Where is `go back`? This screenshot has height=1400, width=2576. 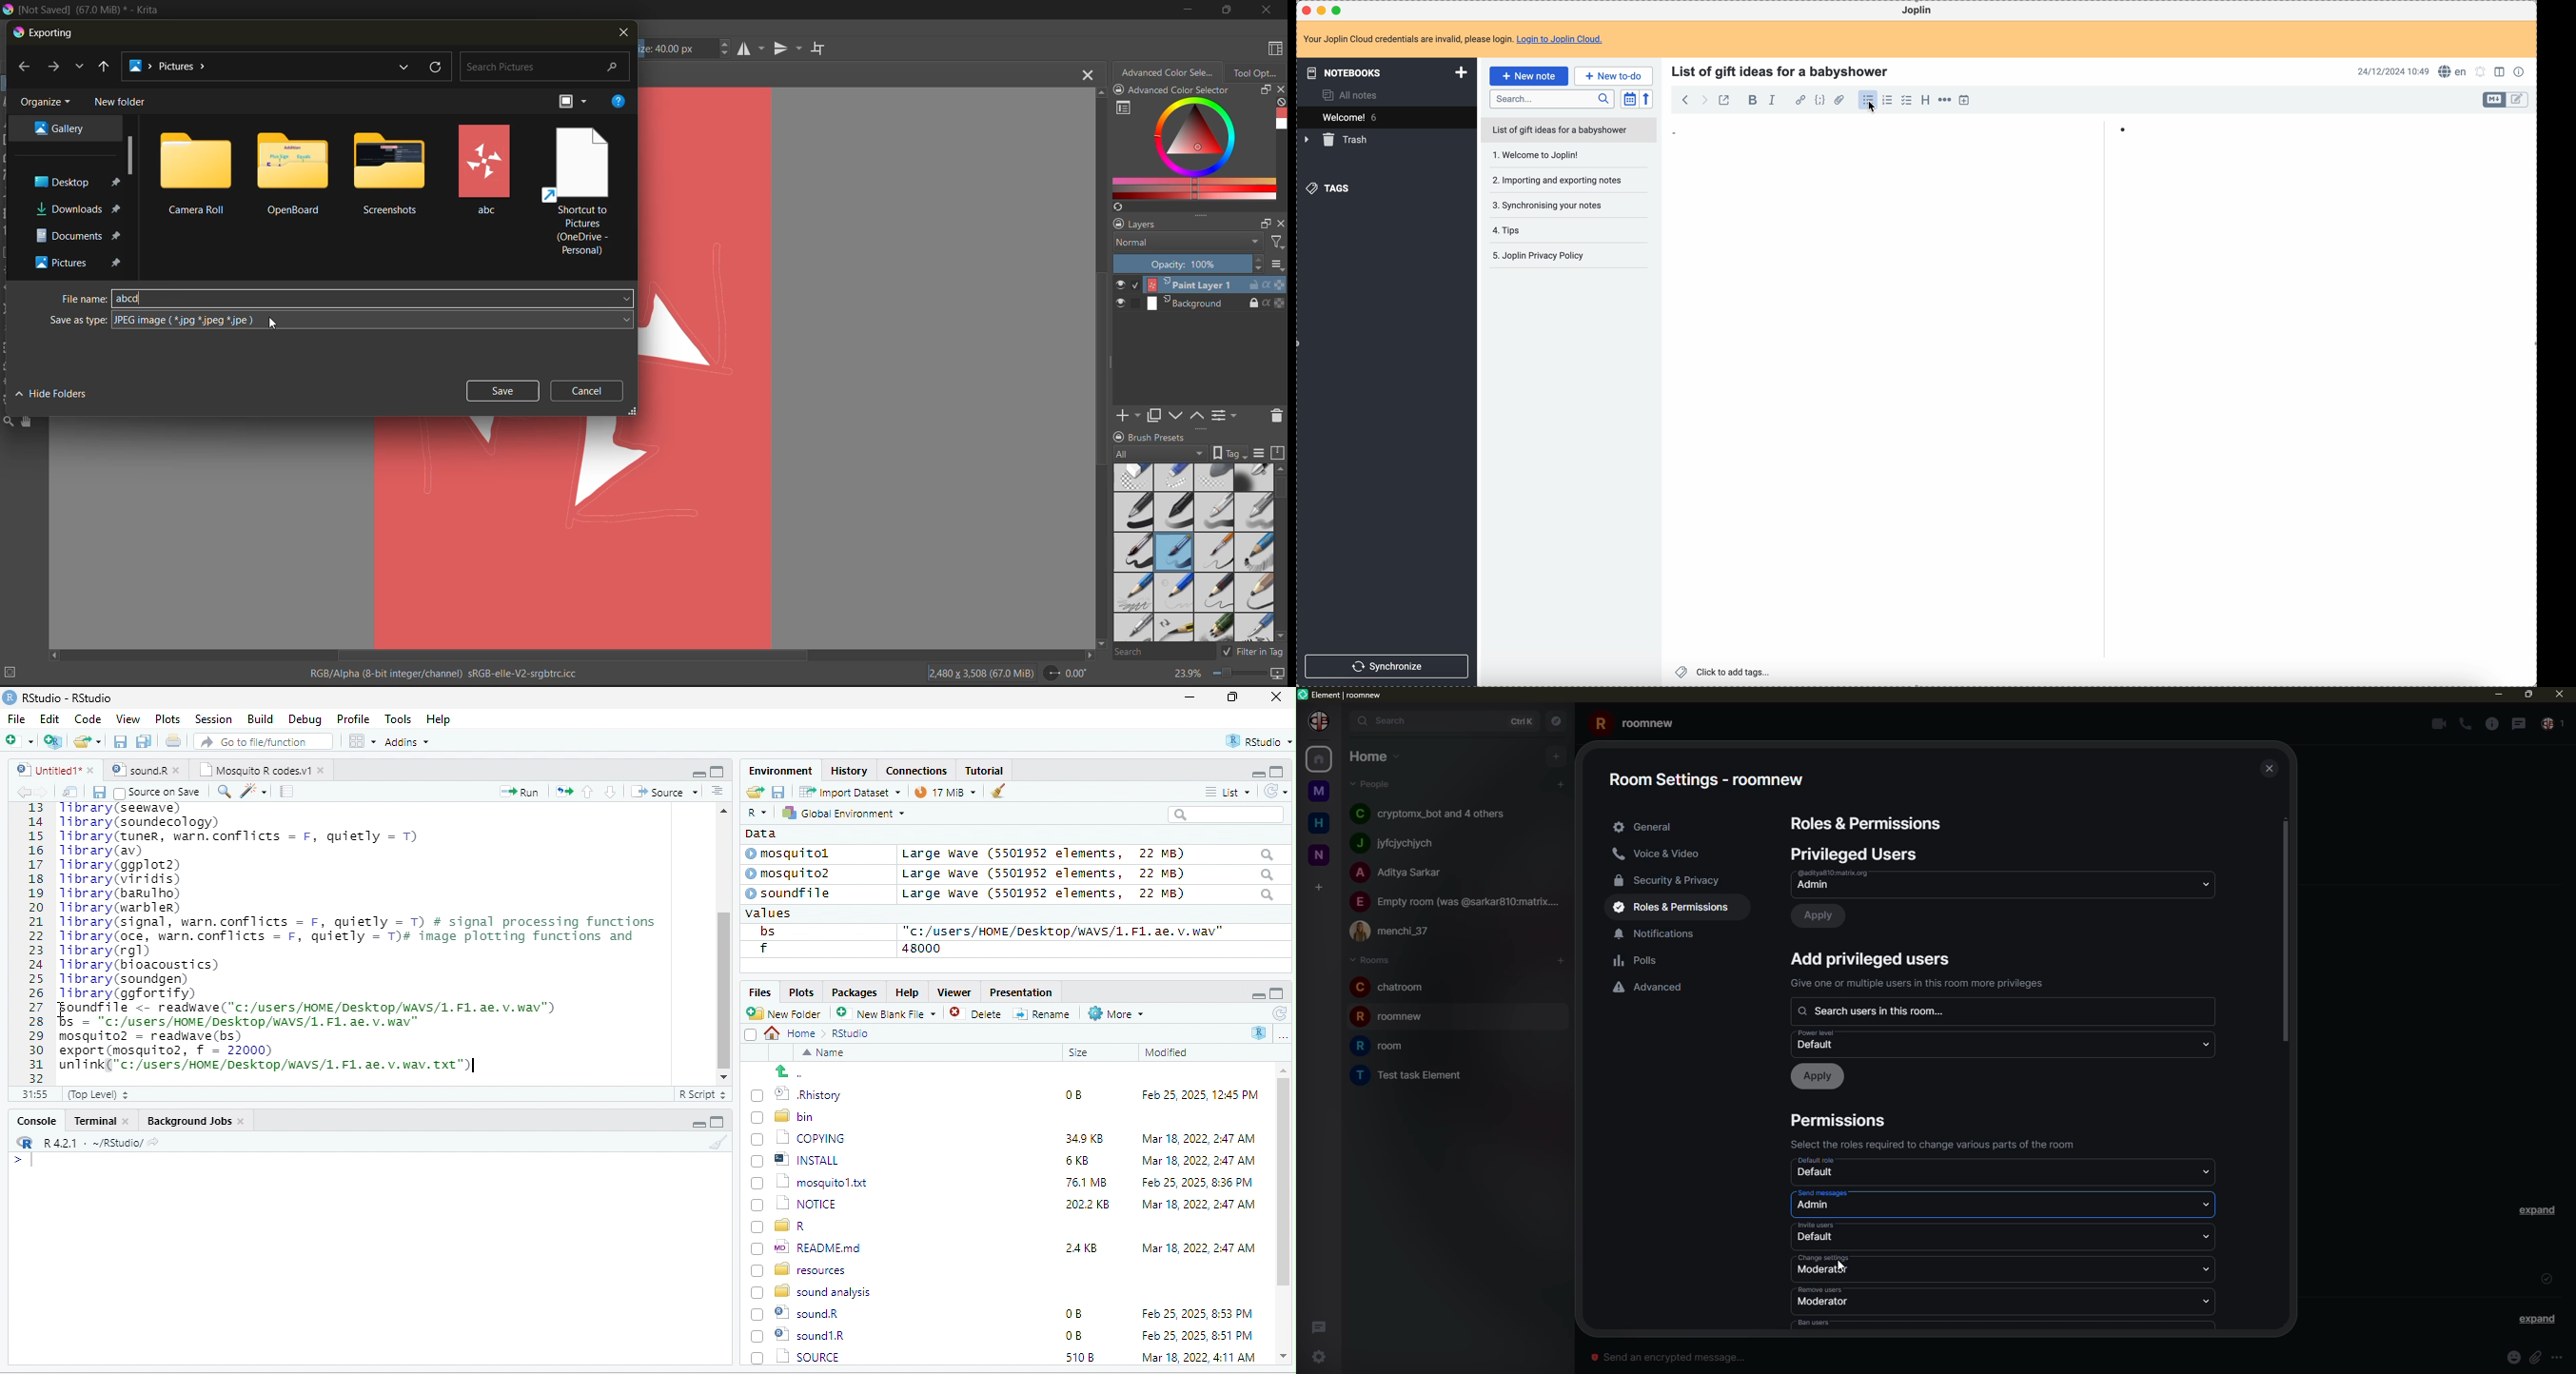 go back is located at coordinates (796, 1071).